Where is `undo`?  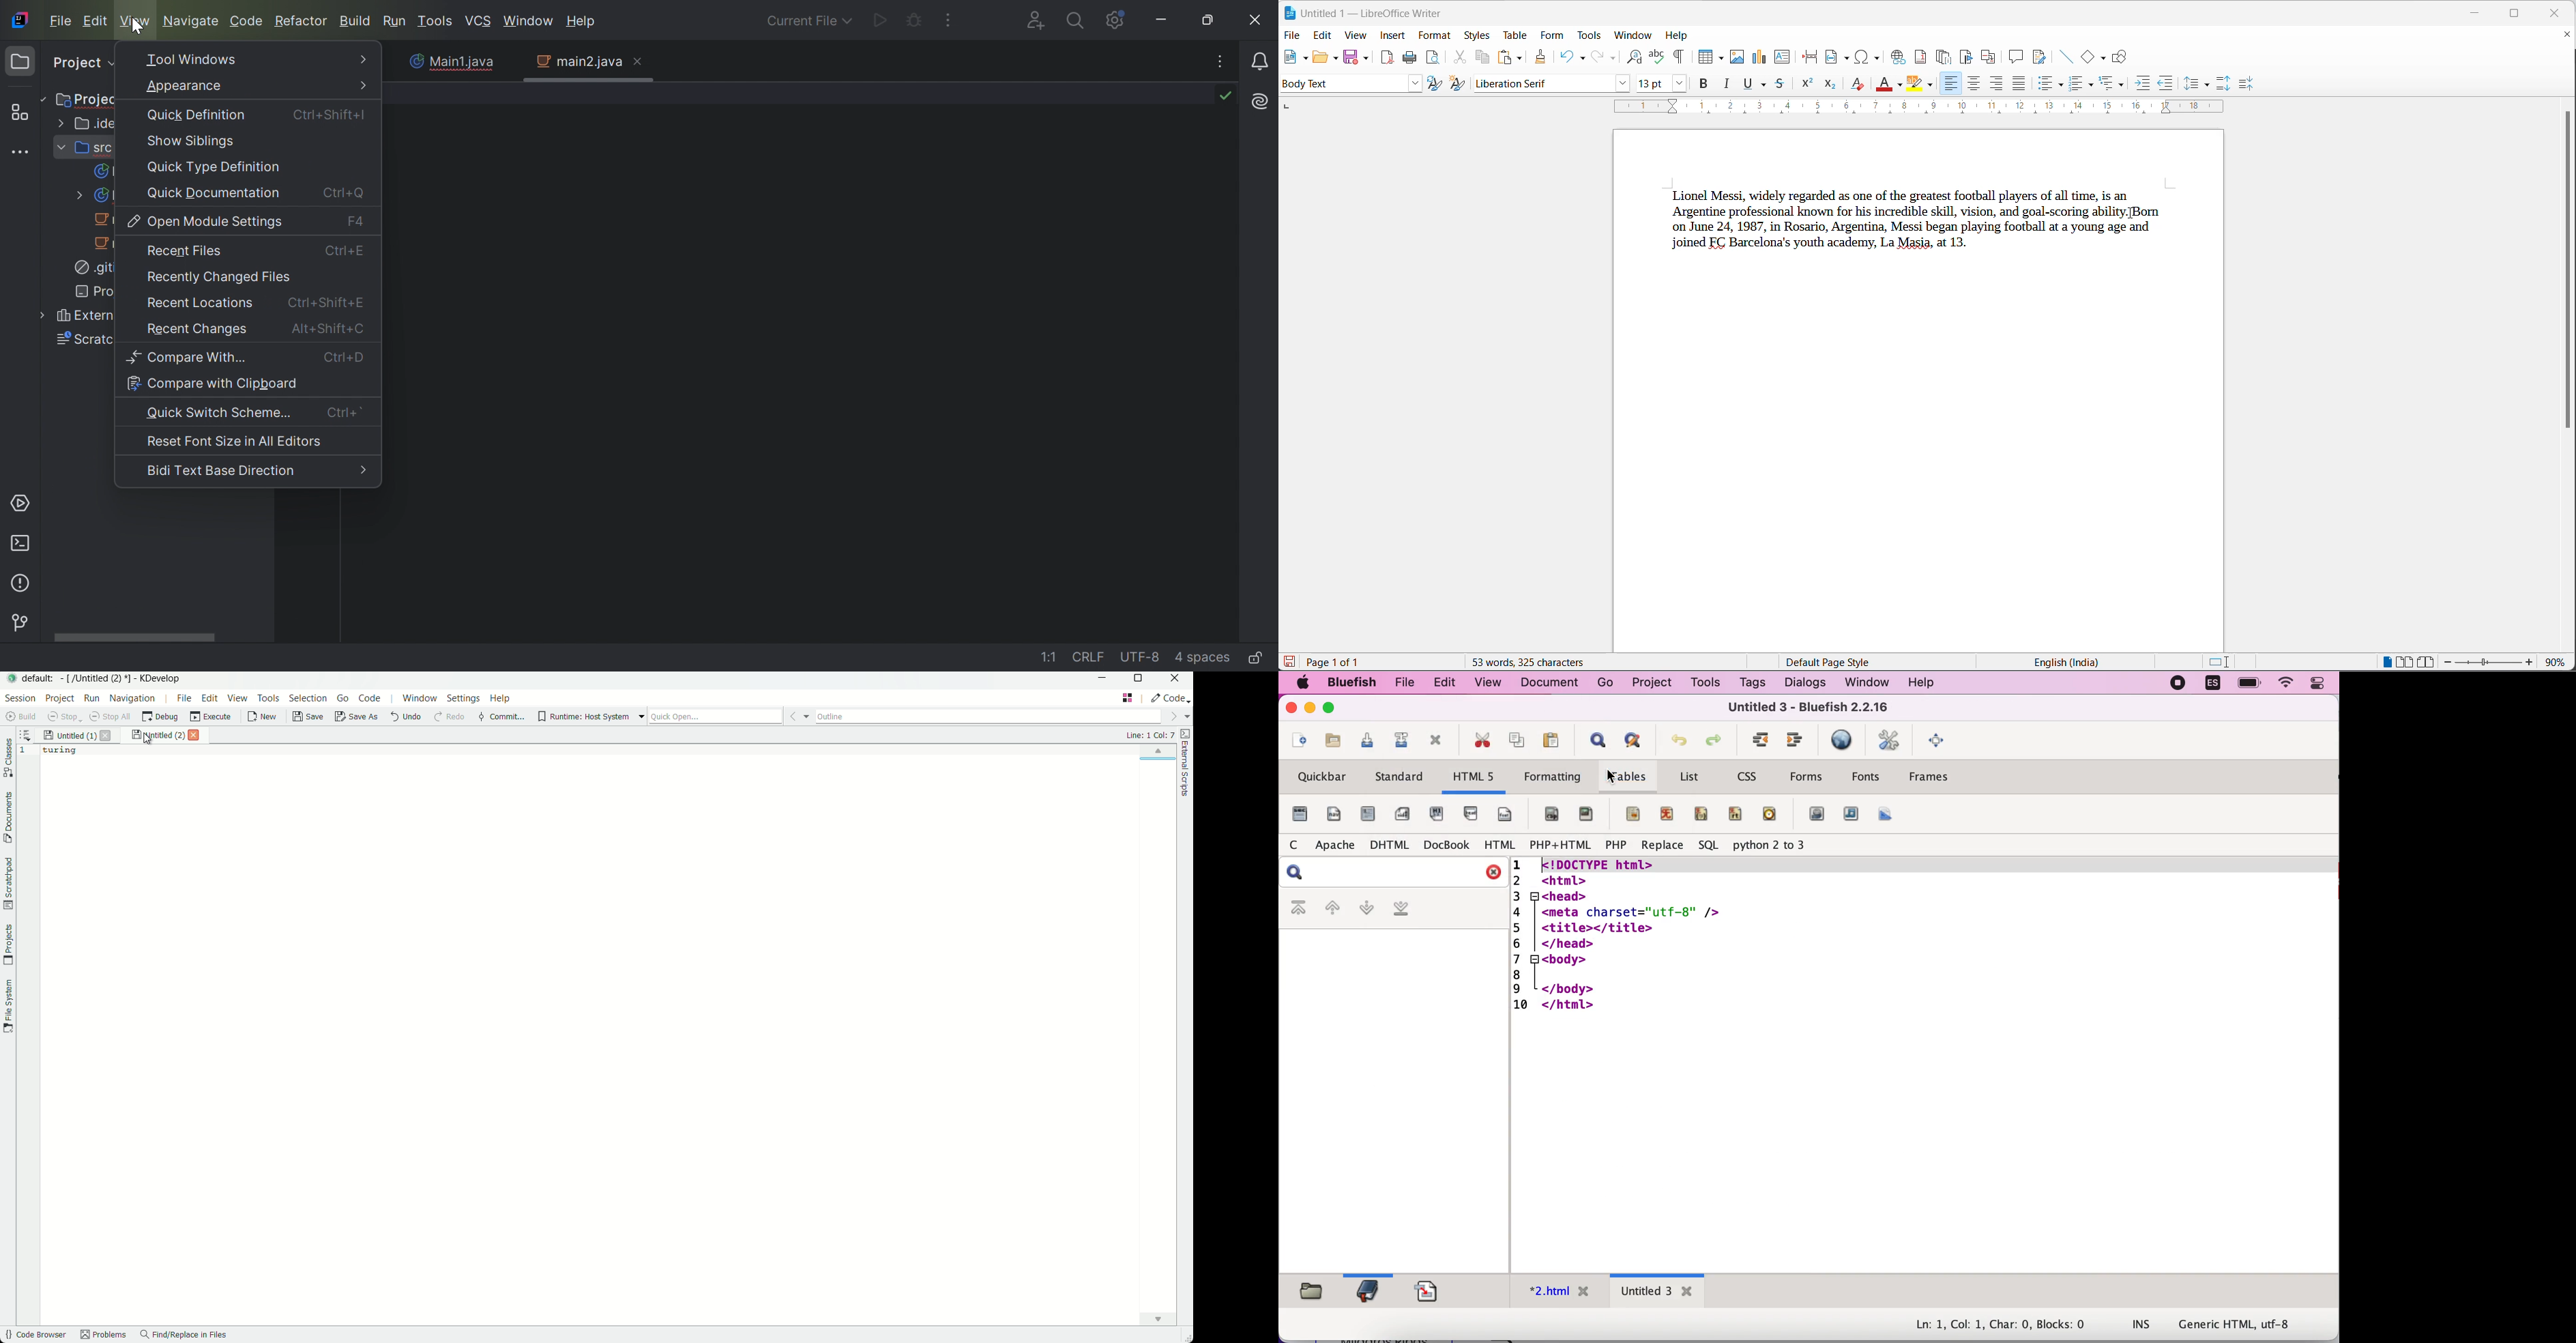 undo is located at coordinates (1564, 57).